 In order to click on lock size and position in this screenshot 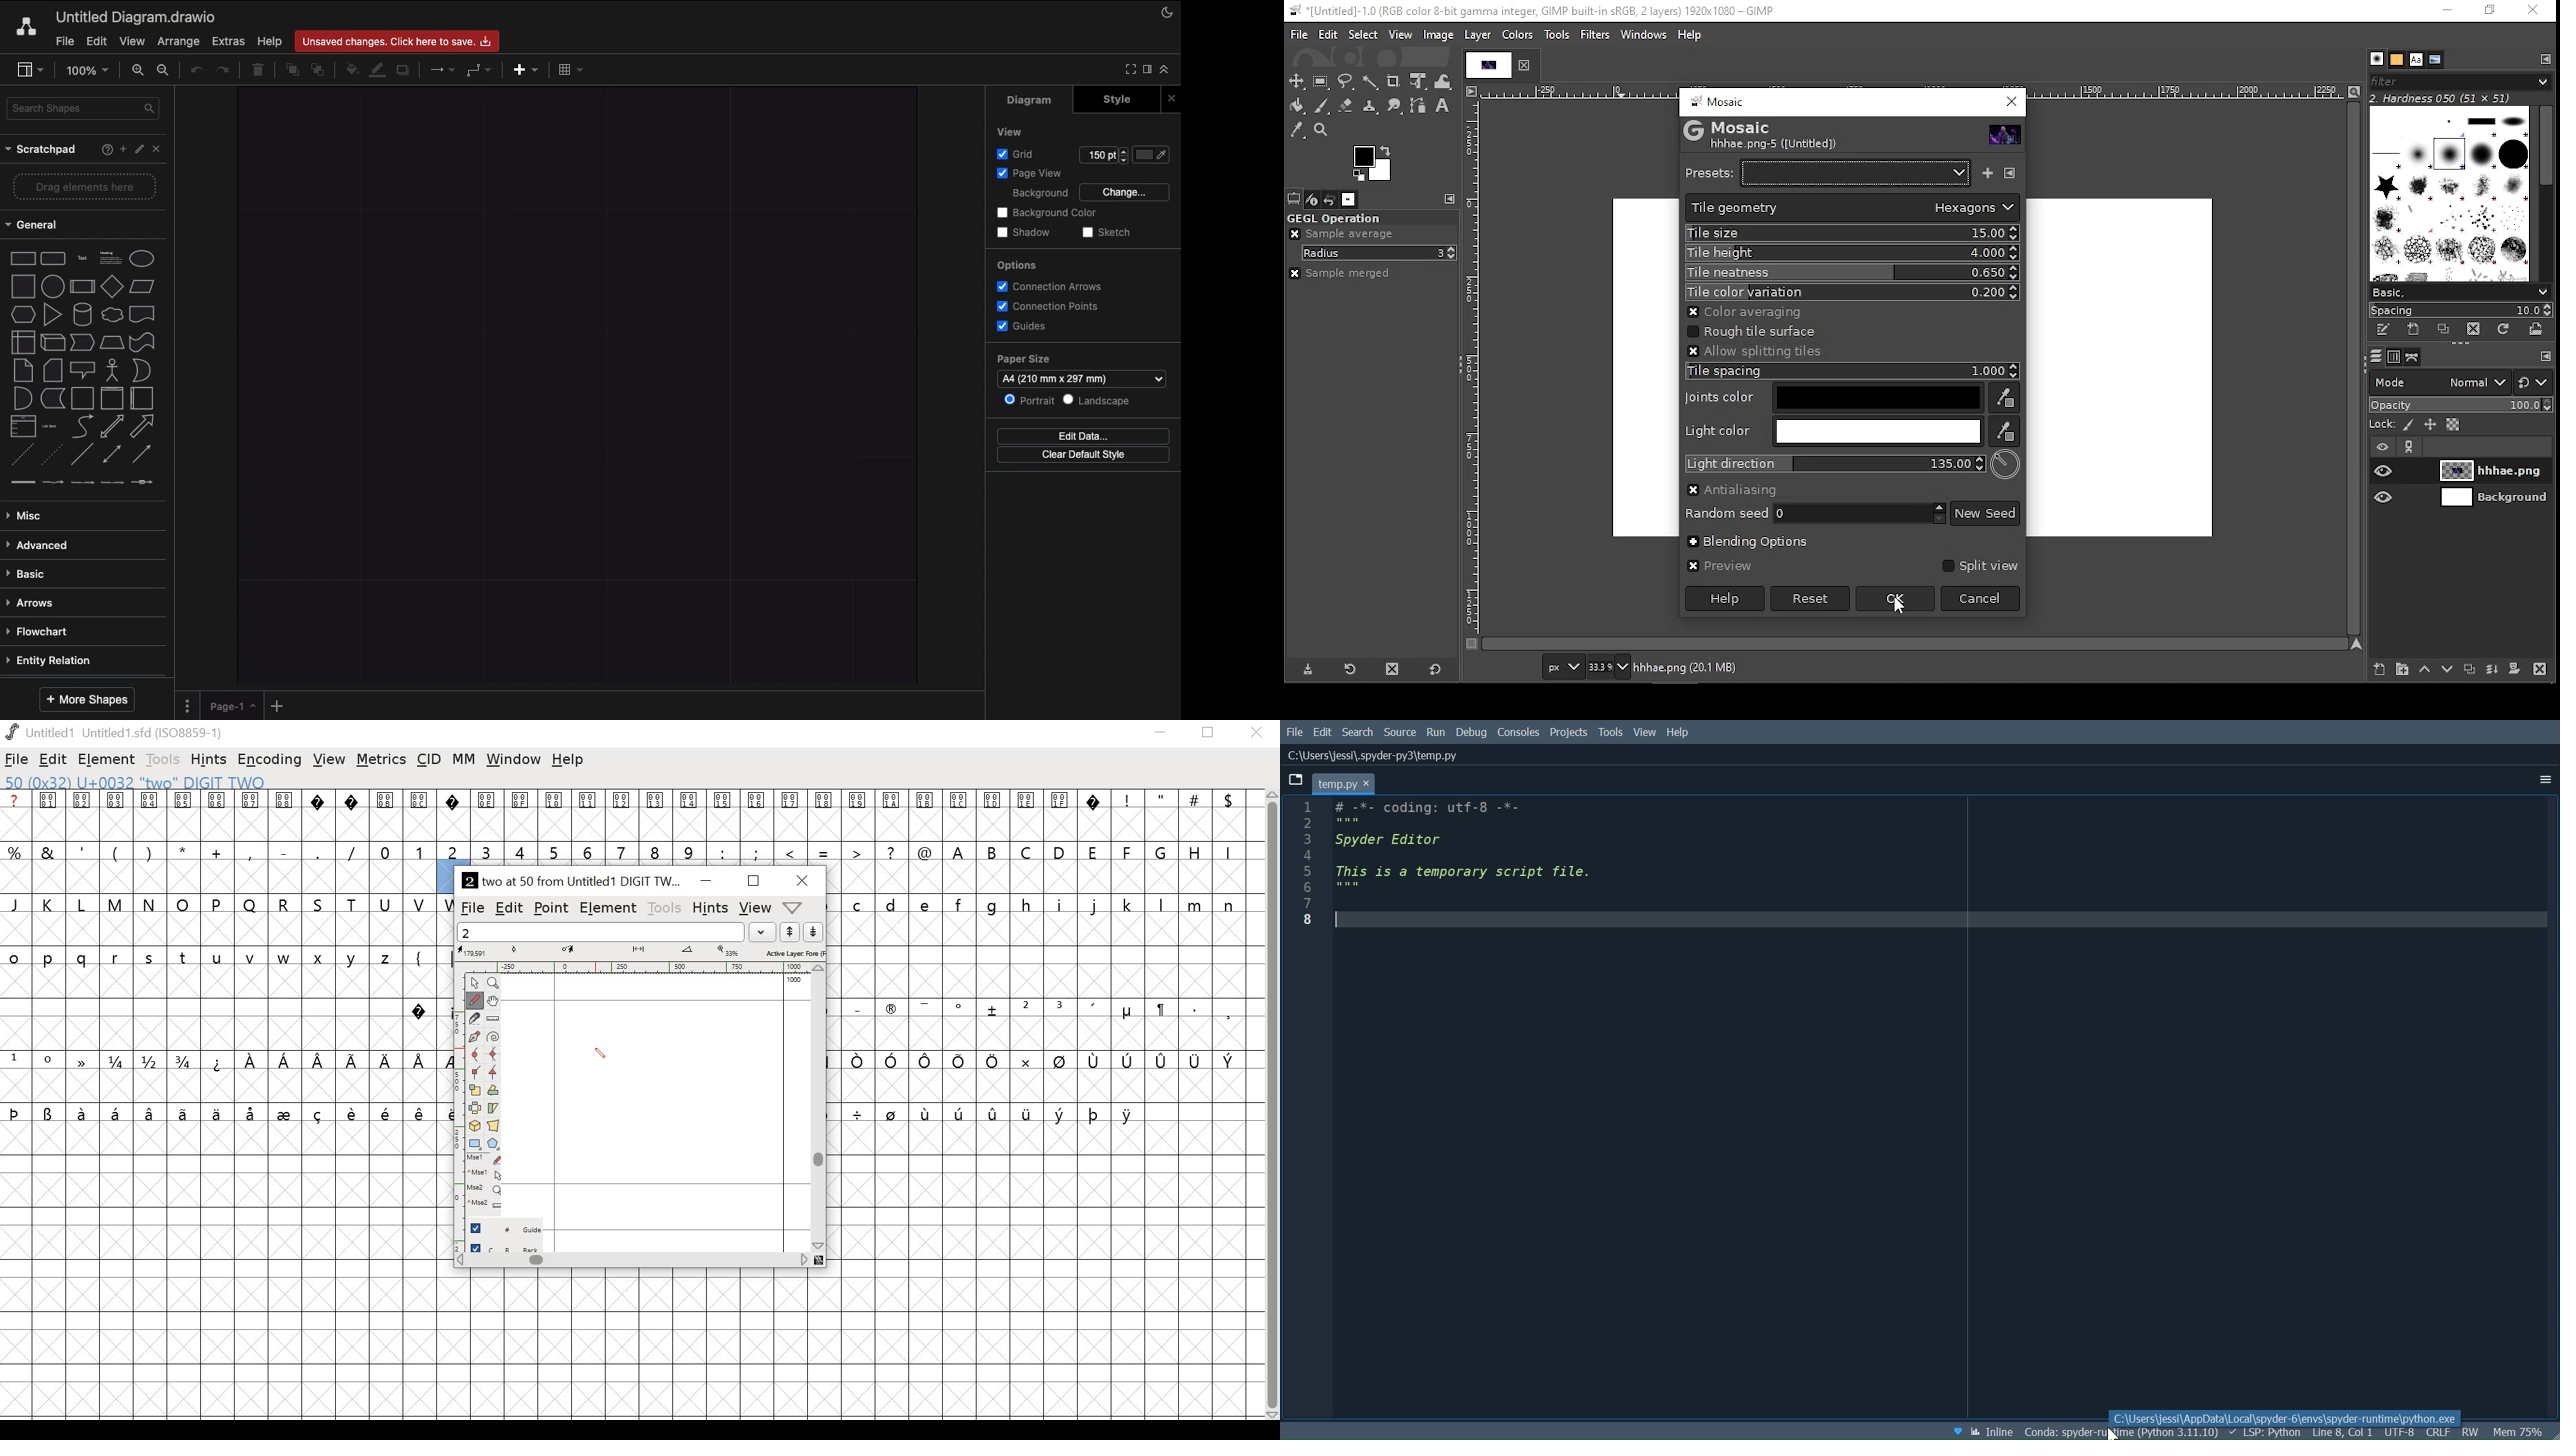, I will do `click(2432, 423)`.